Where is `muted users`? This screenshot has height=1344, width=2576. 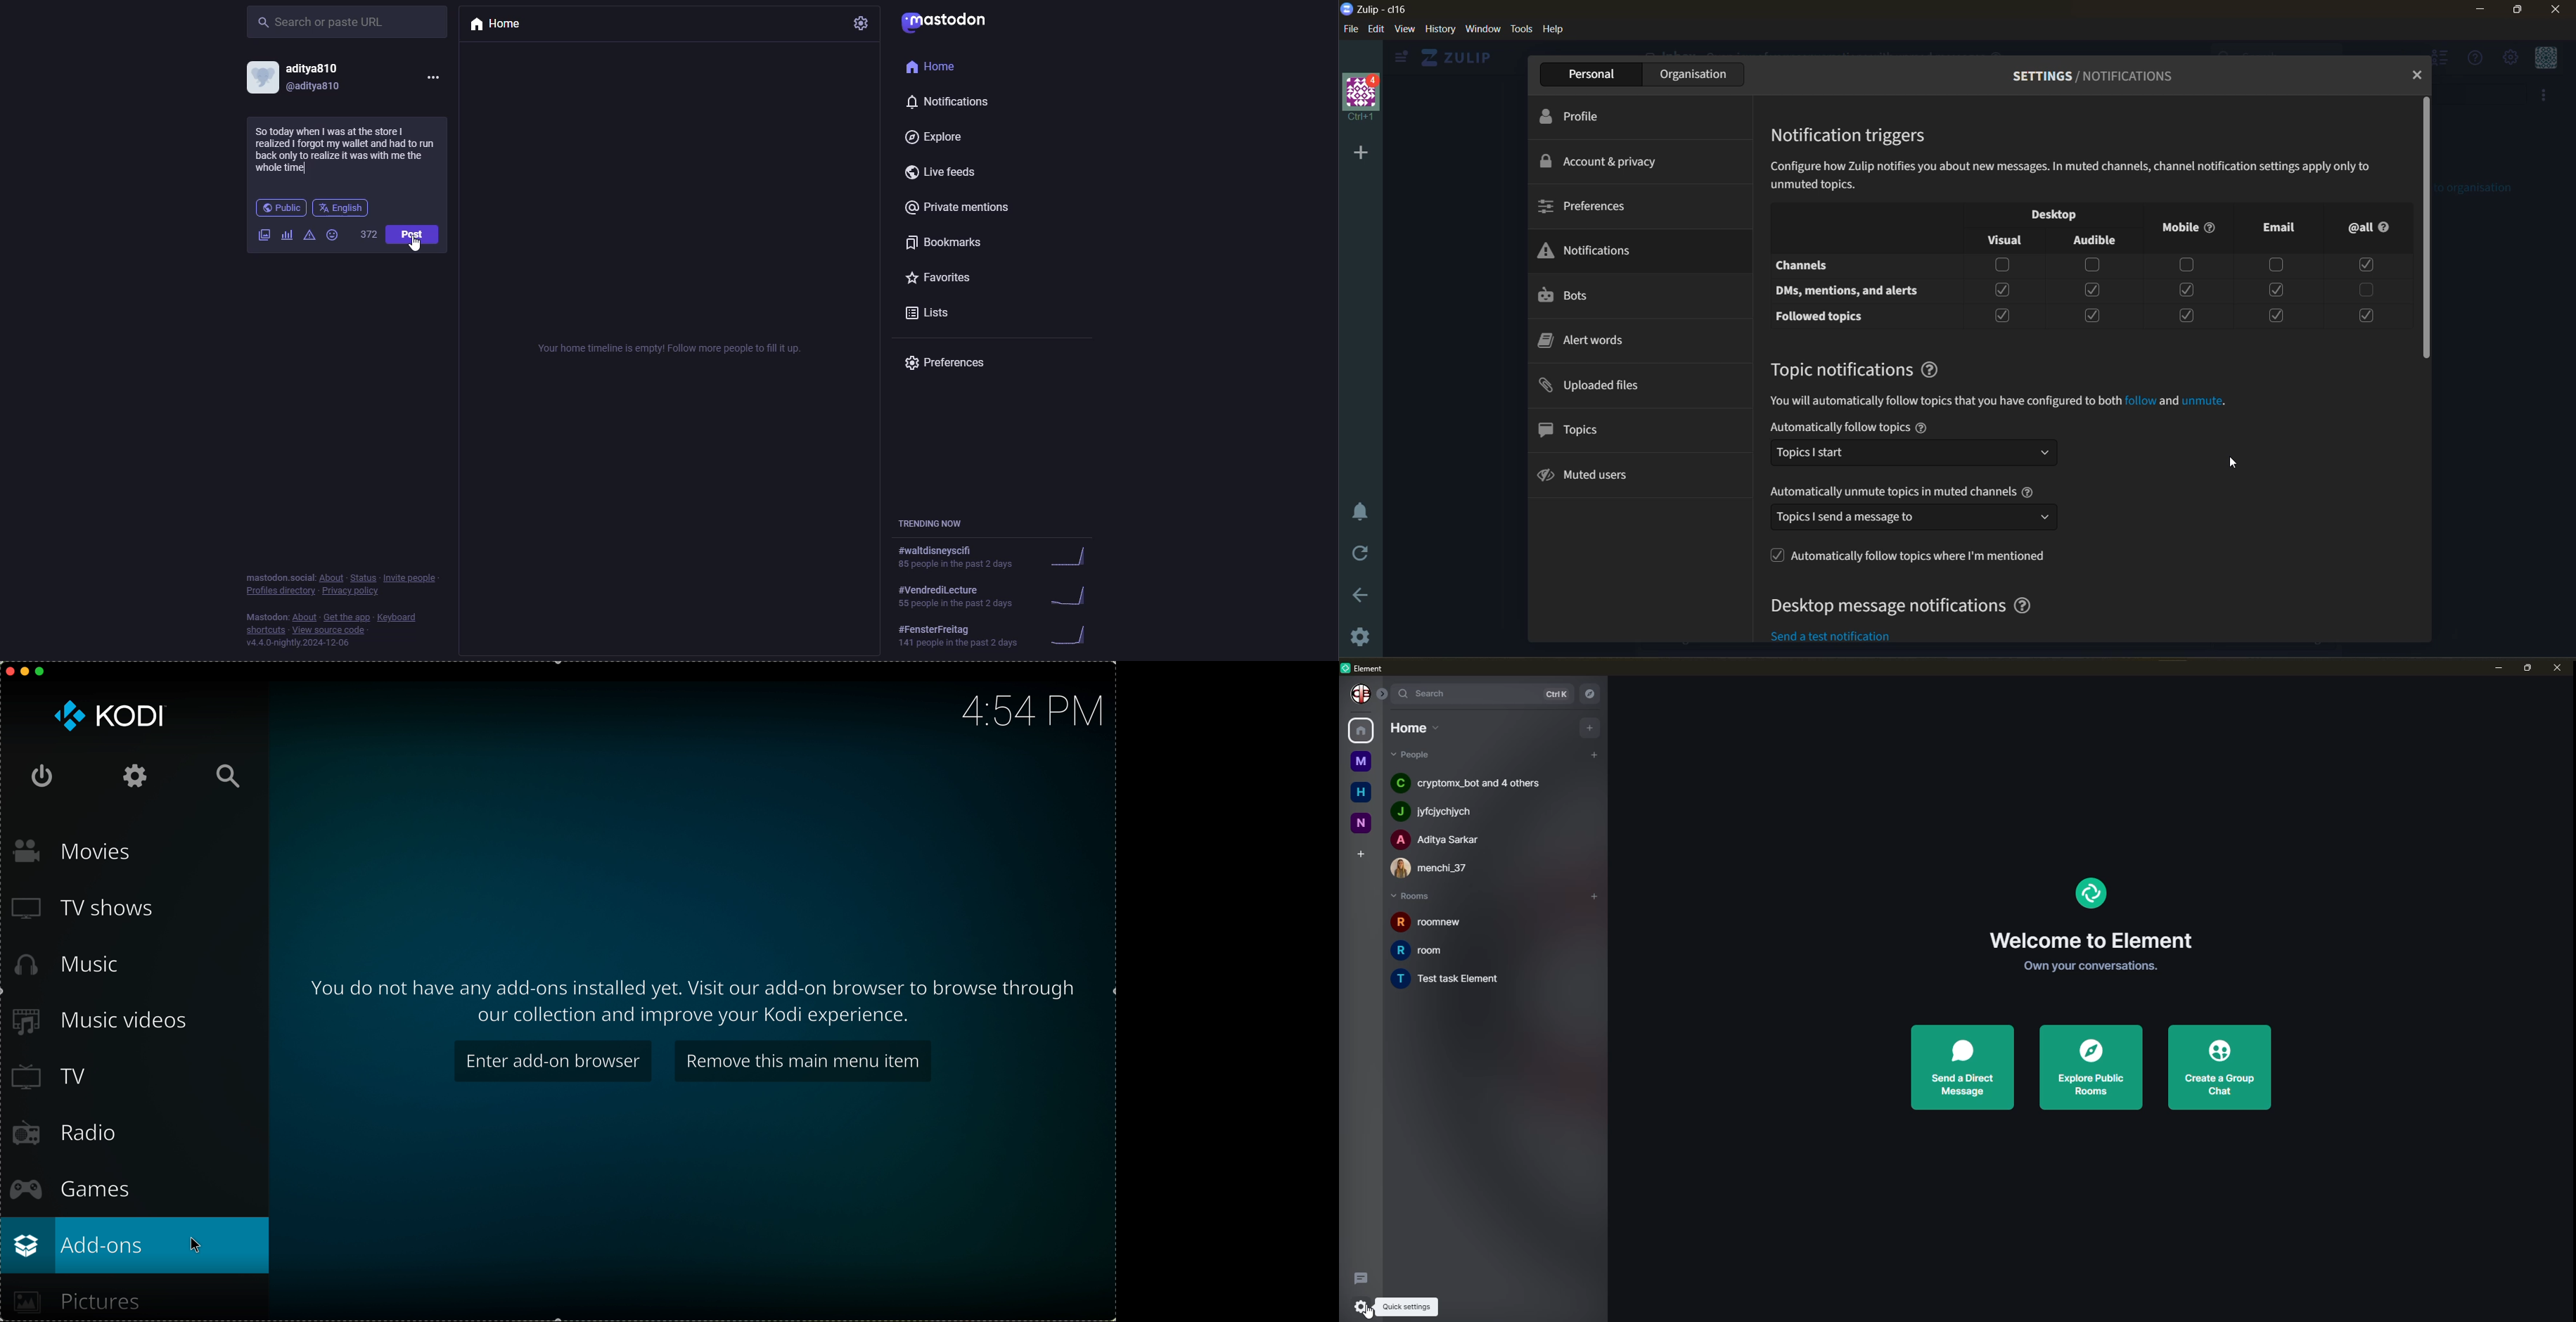 muted users is located at coordinates (1593, 477).